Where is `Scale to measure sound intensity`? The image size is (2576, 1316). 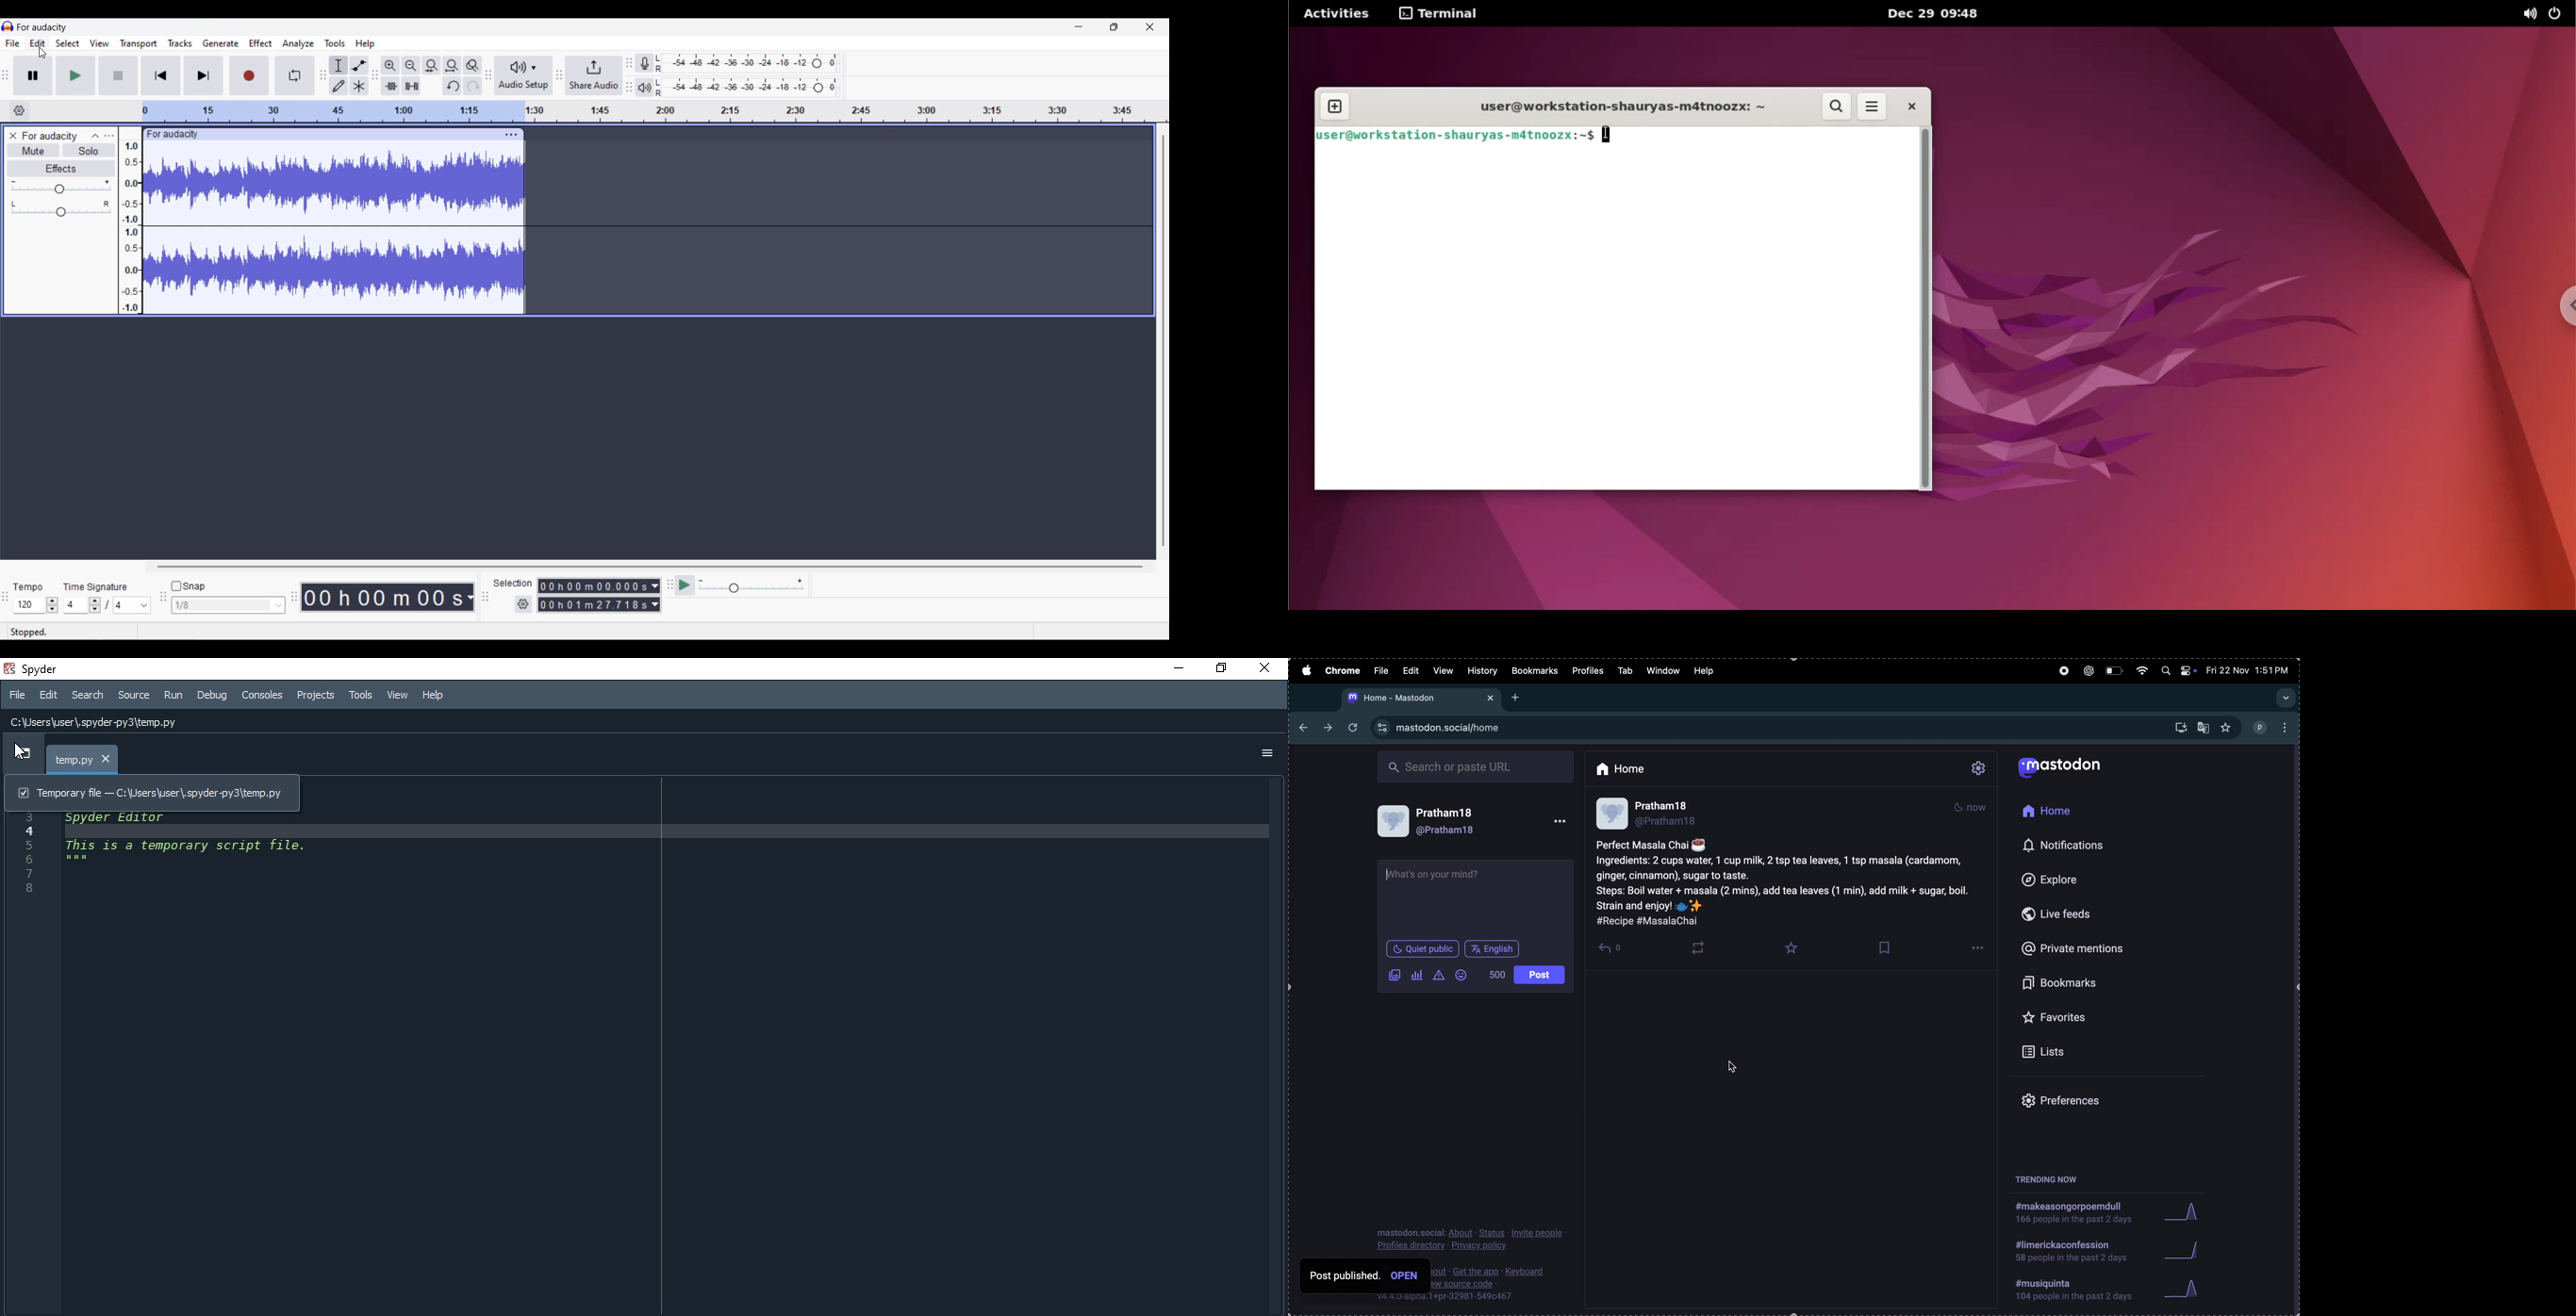
Scale to measure sound intensity is located at coordinates (130, 221).